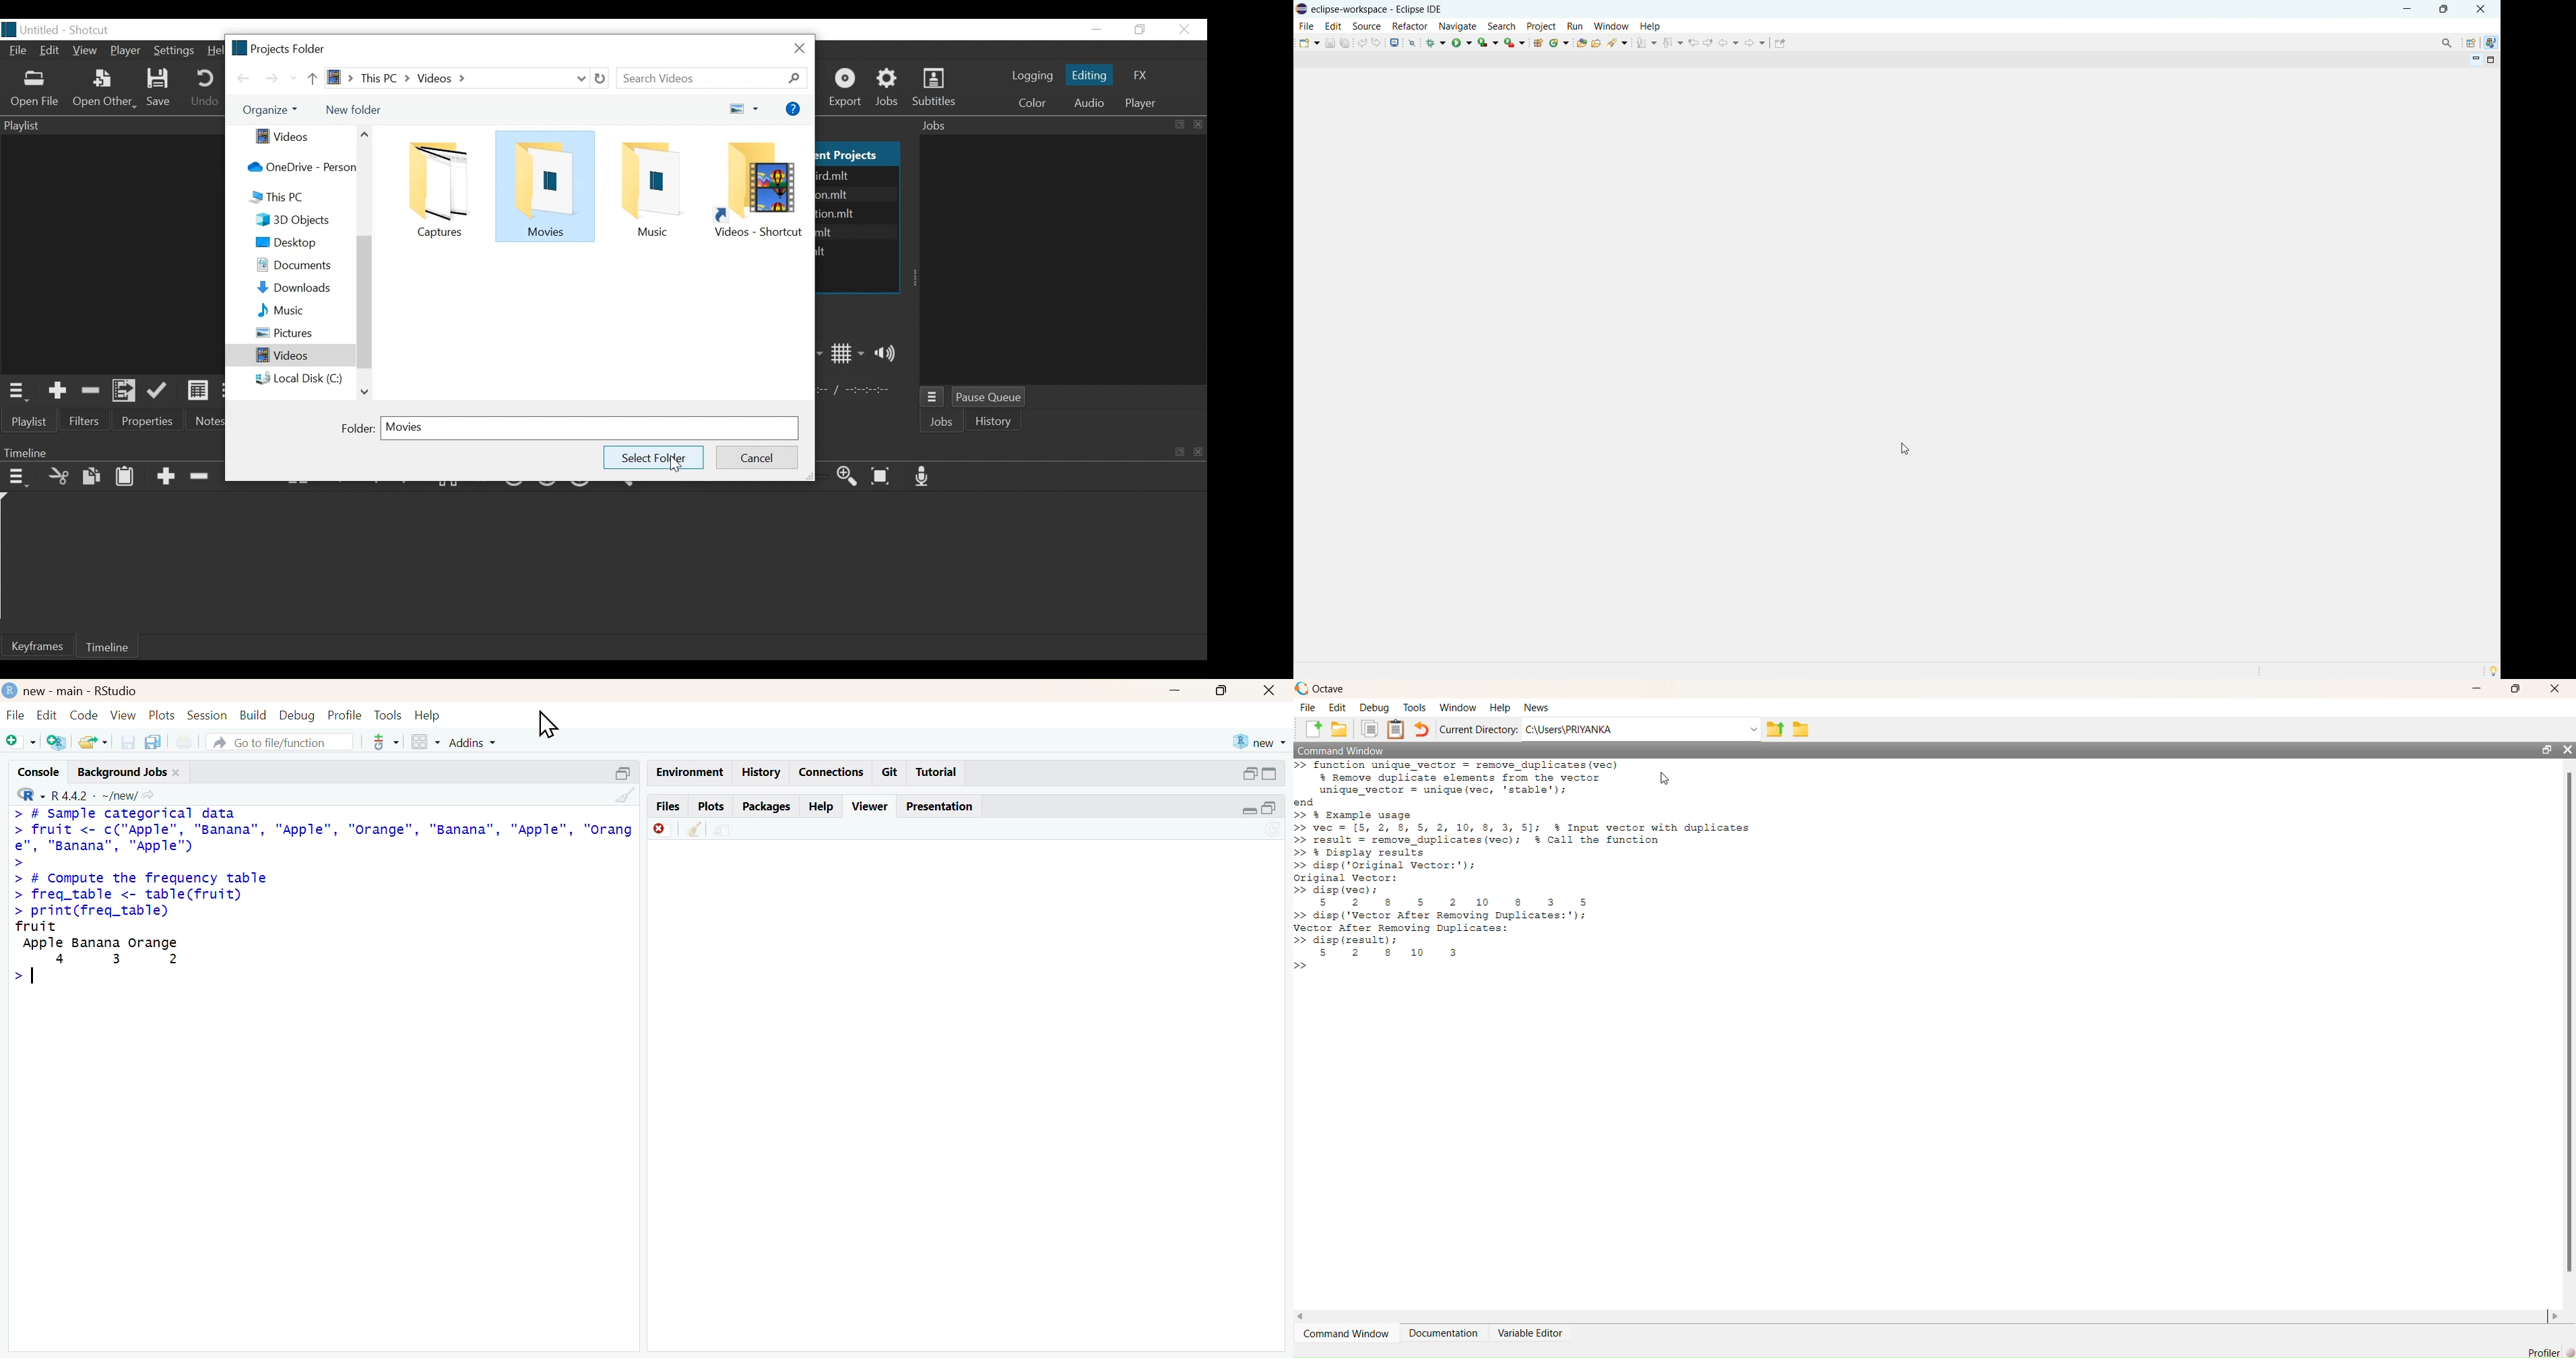  Describe the element at coordinates (1410, 27) in the screenshot. I see `refactor` at that location.